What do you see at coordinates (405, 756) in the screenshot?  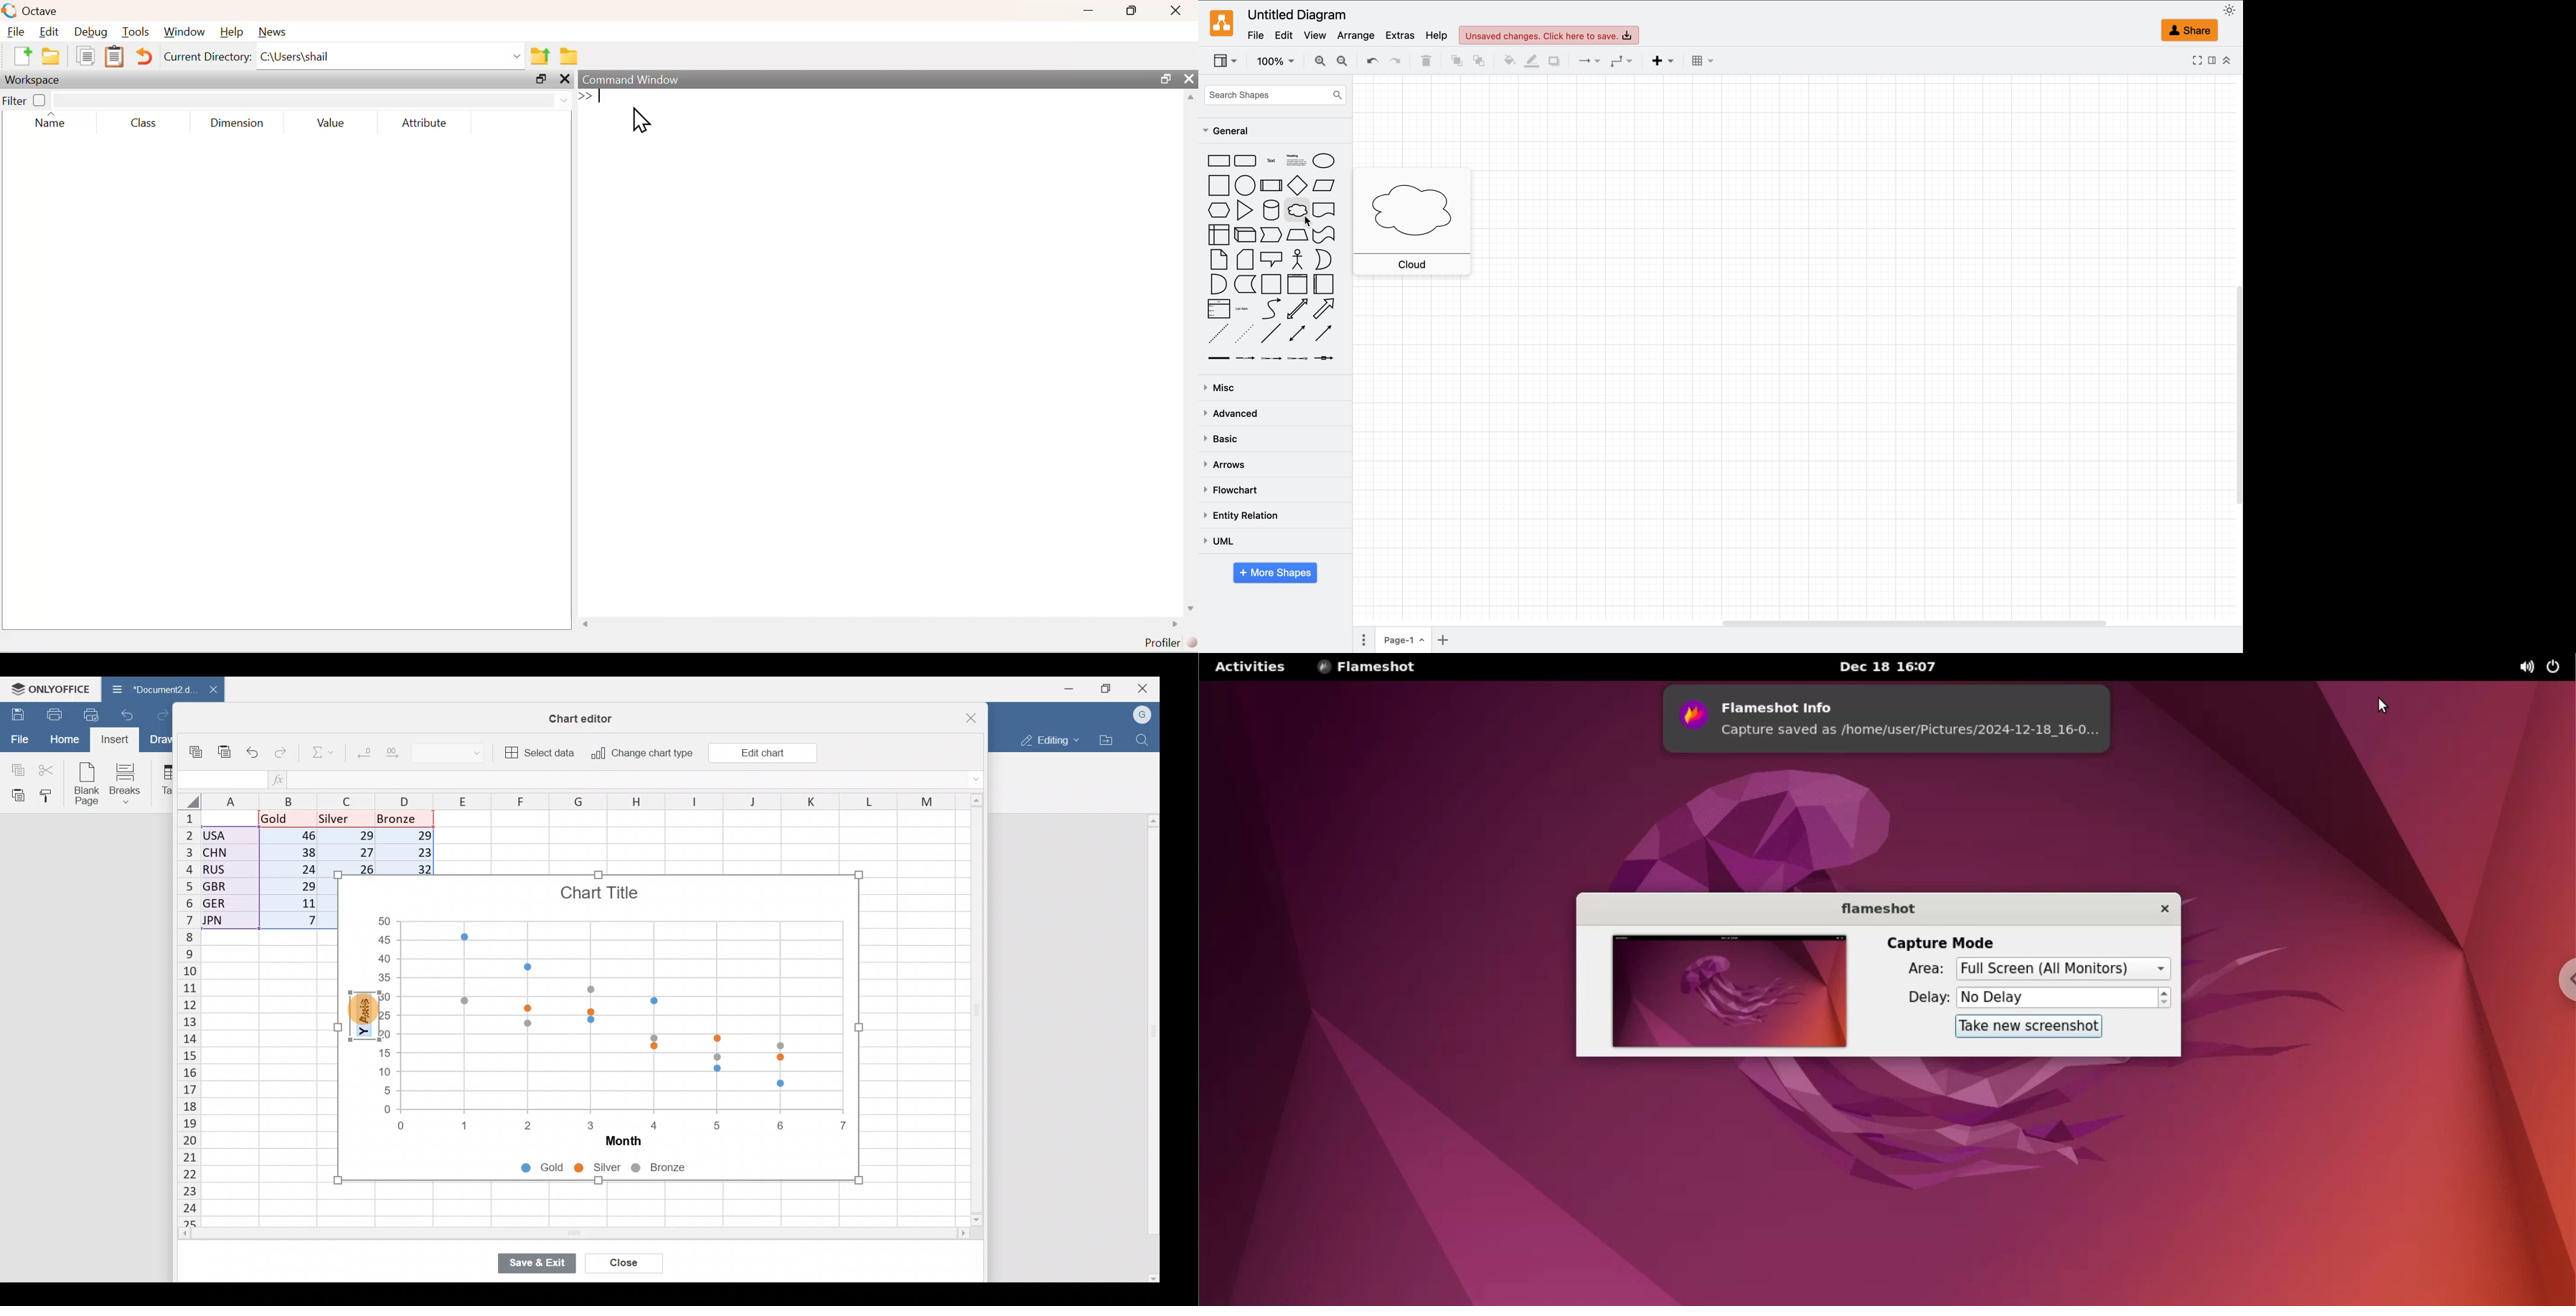 I see `Increase decimal` at bounding box center [405, 756].